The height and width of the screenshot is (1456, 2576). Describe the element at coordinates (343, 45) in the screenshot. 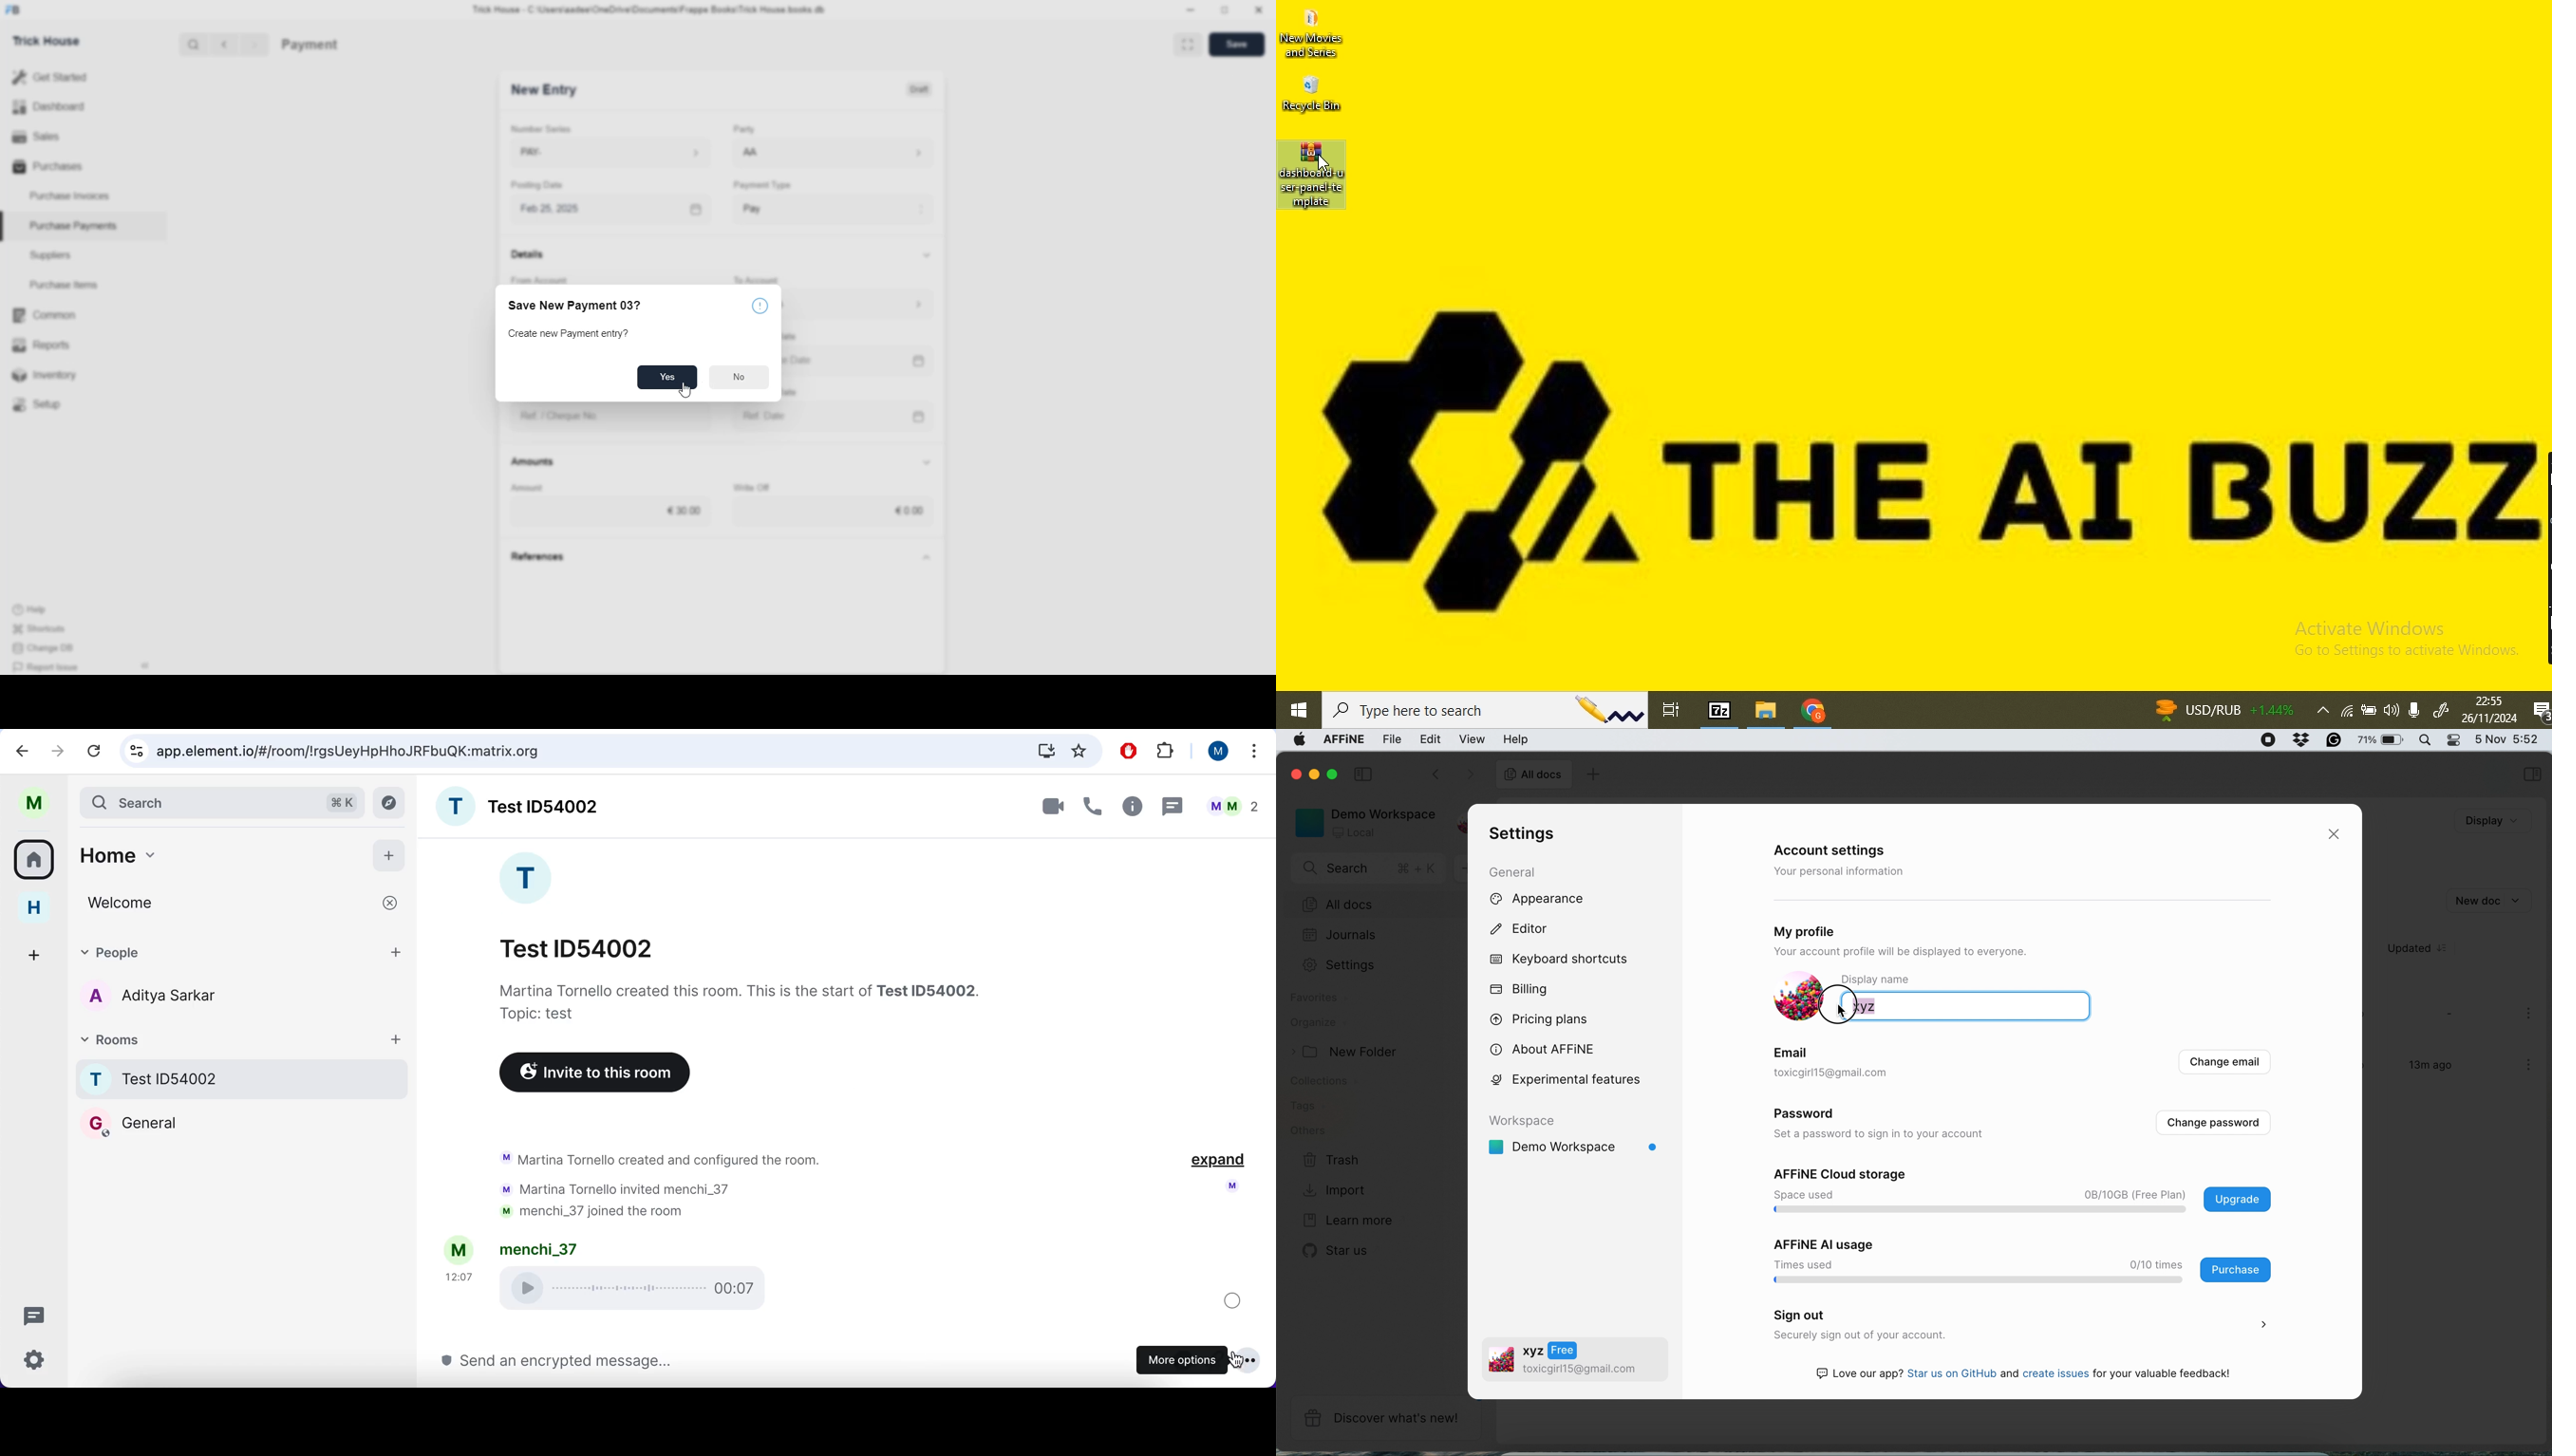

I see `Purchase Invoice` at that location.